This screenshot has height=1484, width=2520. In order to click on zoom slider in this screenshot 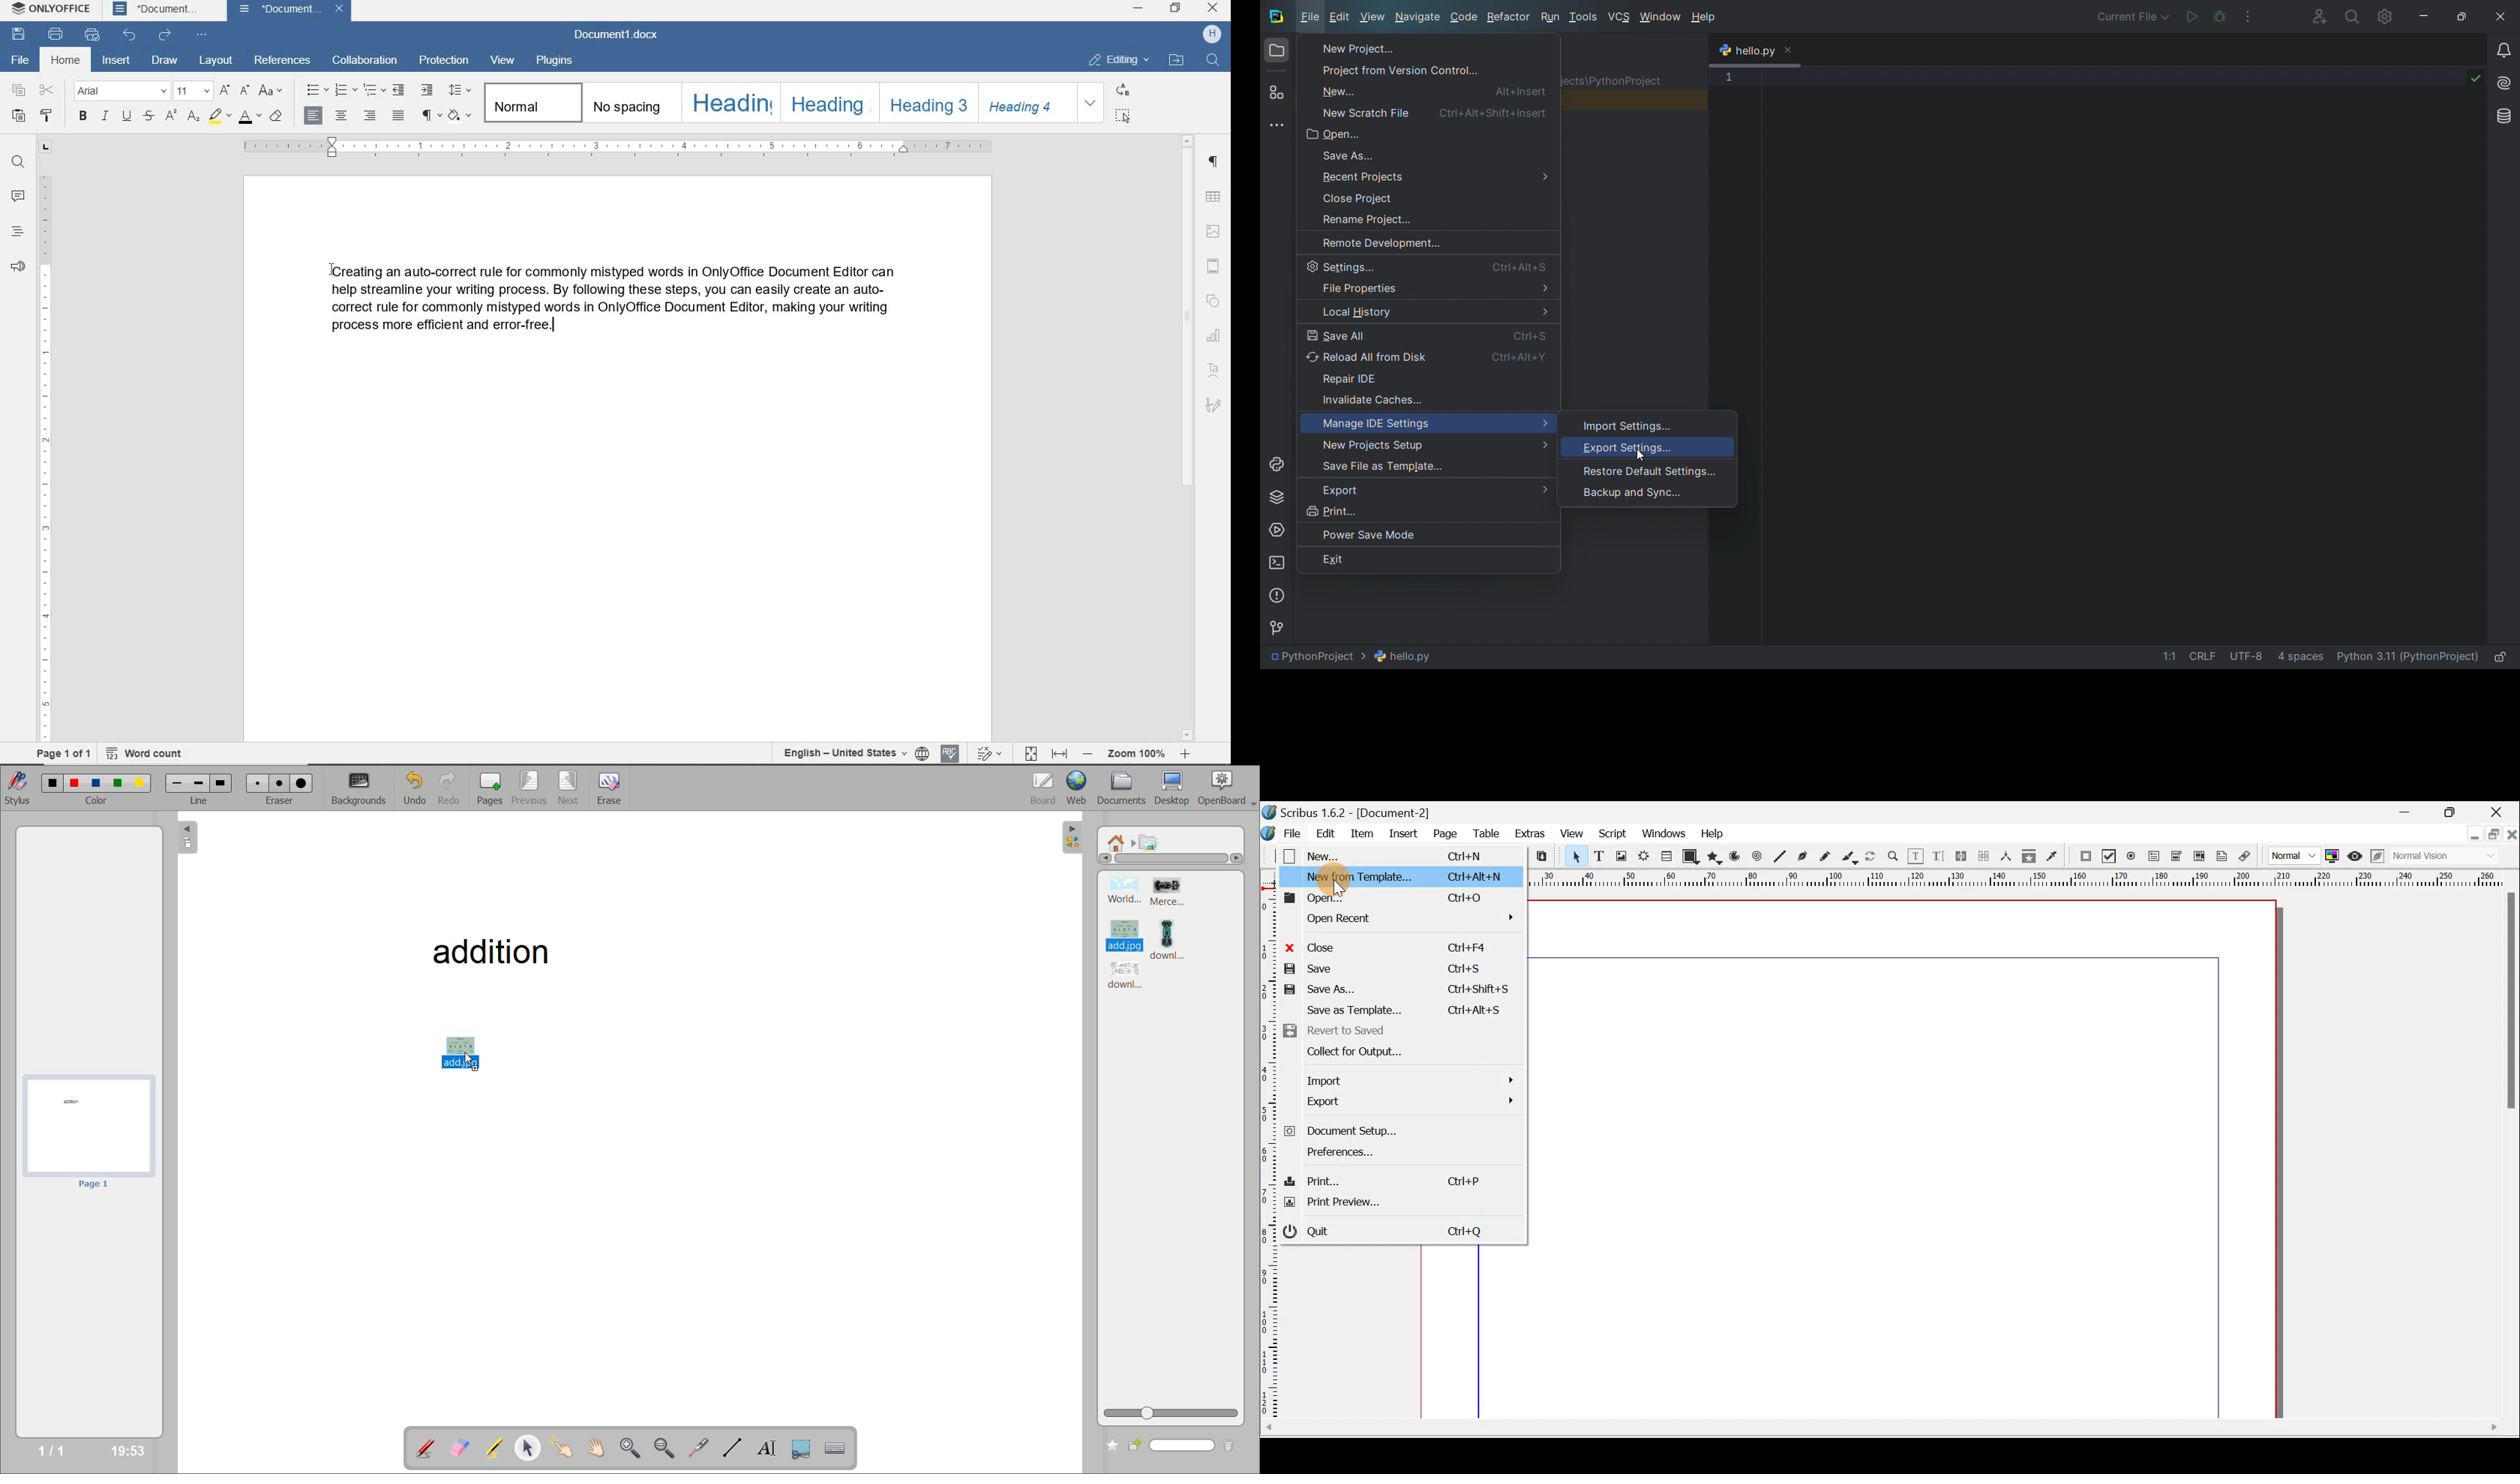, I will do `click(1171, 1414)`.